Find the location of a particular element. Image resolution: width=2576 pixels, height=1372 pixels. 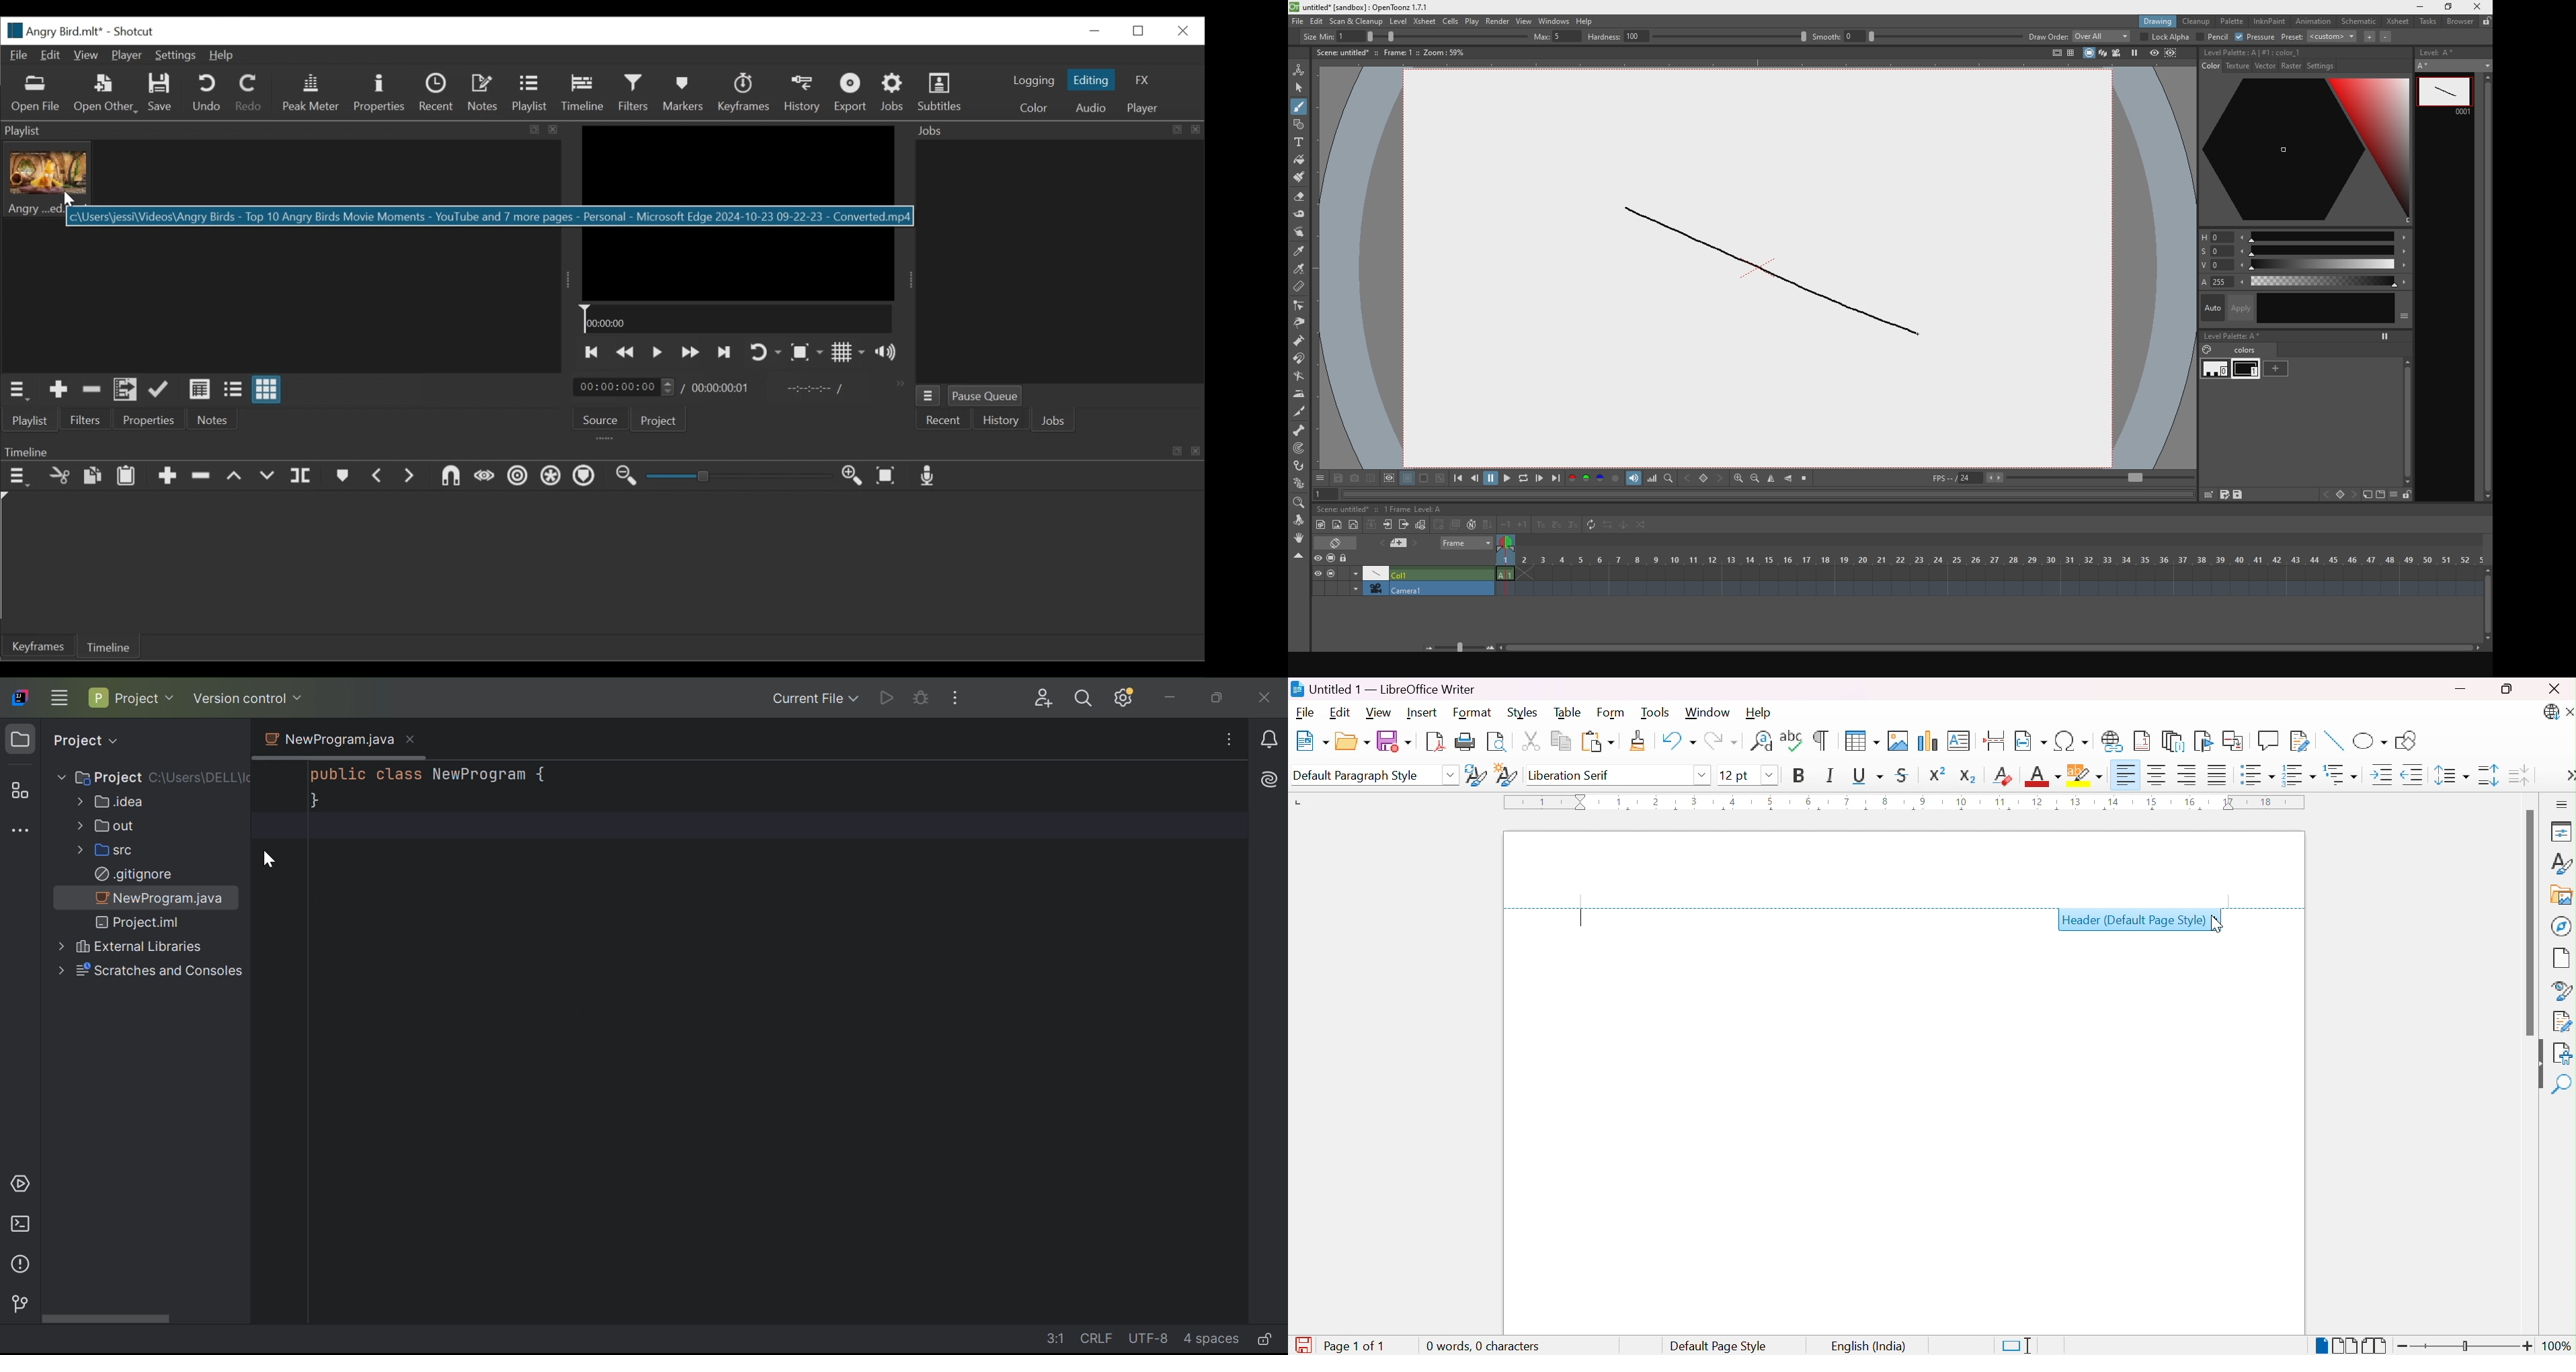

File Path is located at coordinates (490, 216).